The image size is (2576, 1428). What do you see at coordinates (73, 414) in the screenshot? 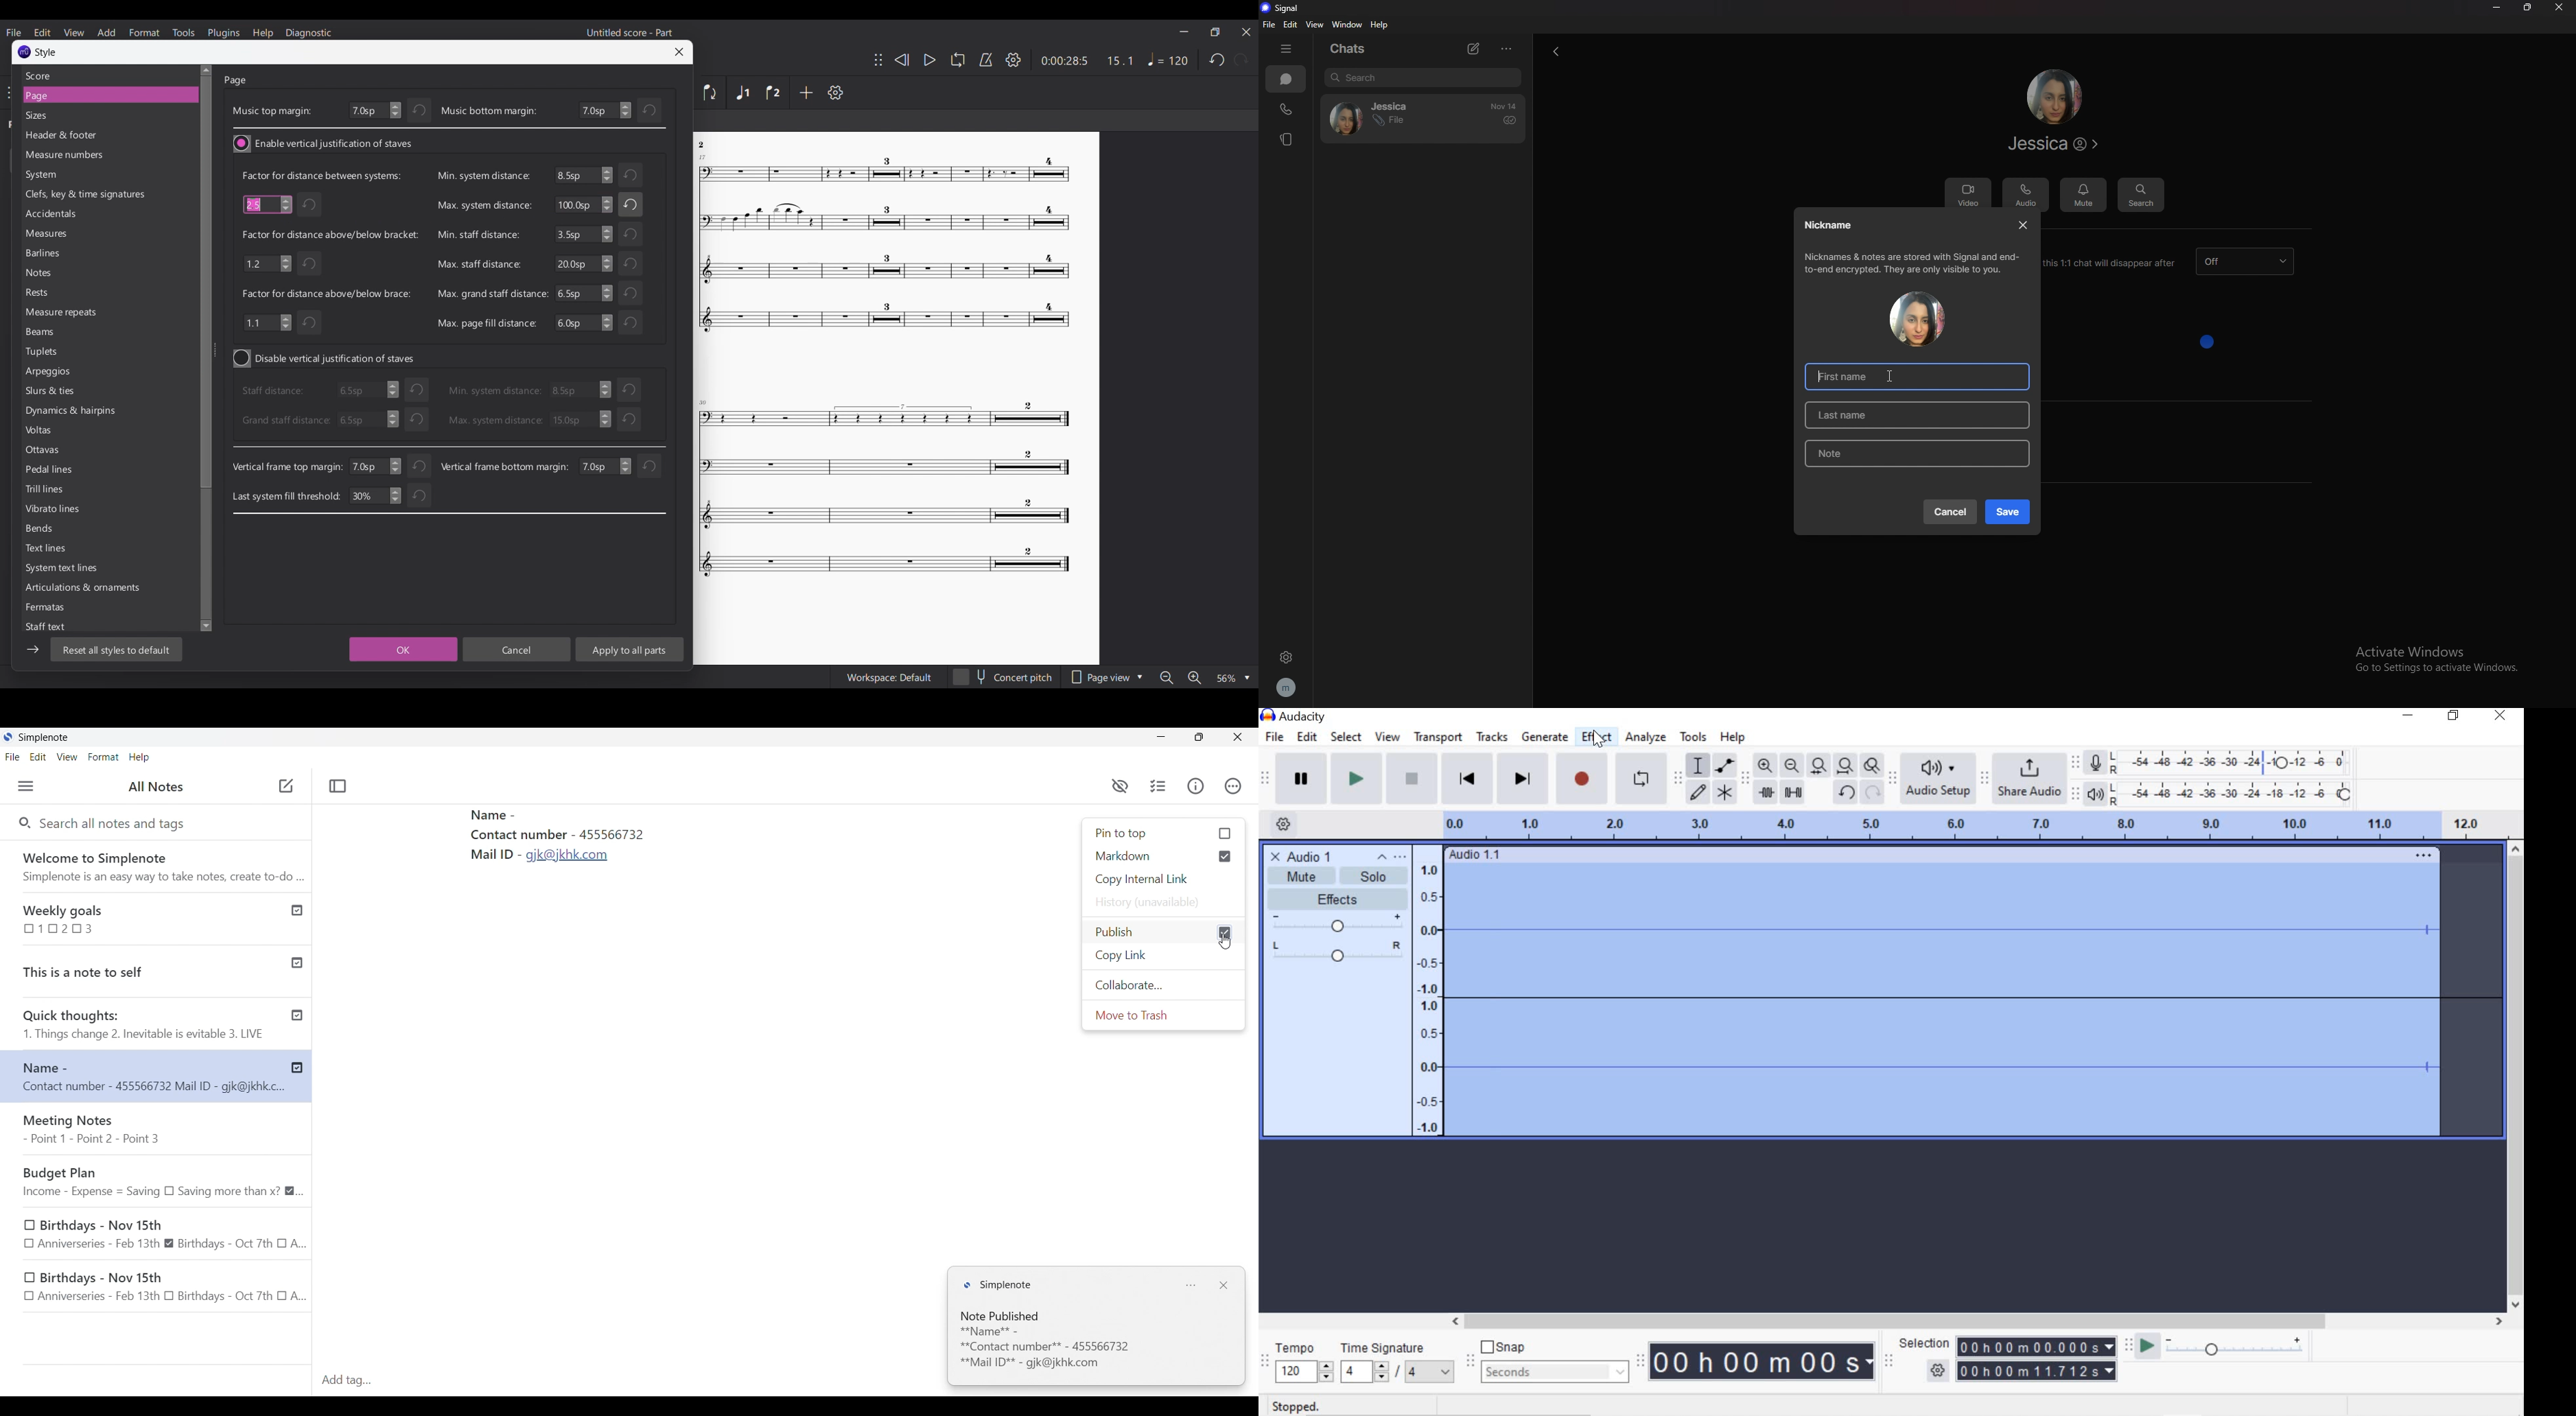
I see `Dynamics & haipins` at bounding box center [73, 414].